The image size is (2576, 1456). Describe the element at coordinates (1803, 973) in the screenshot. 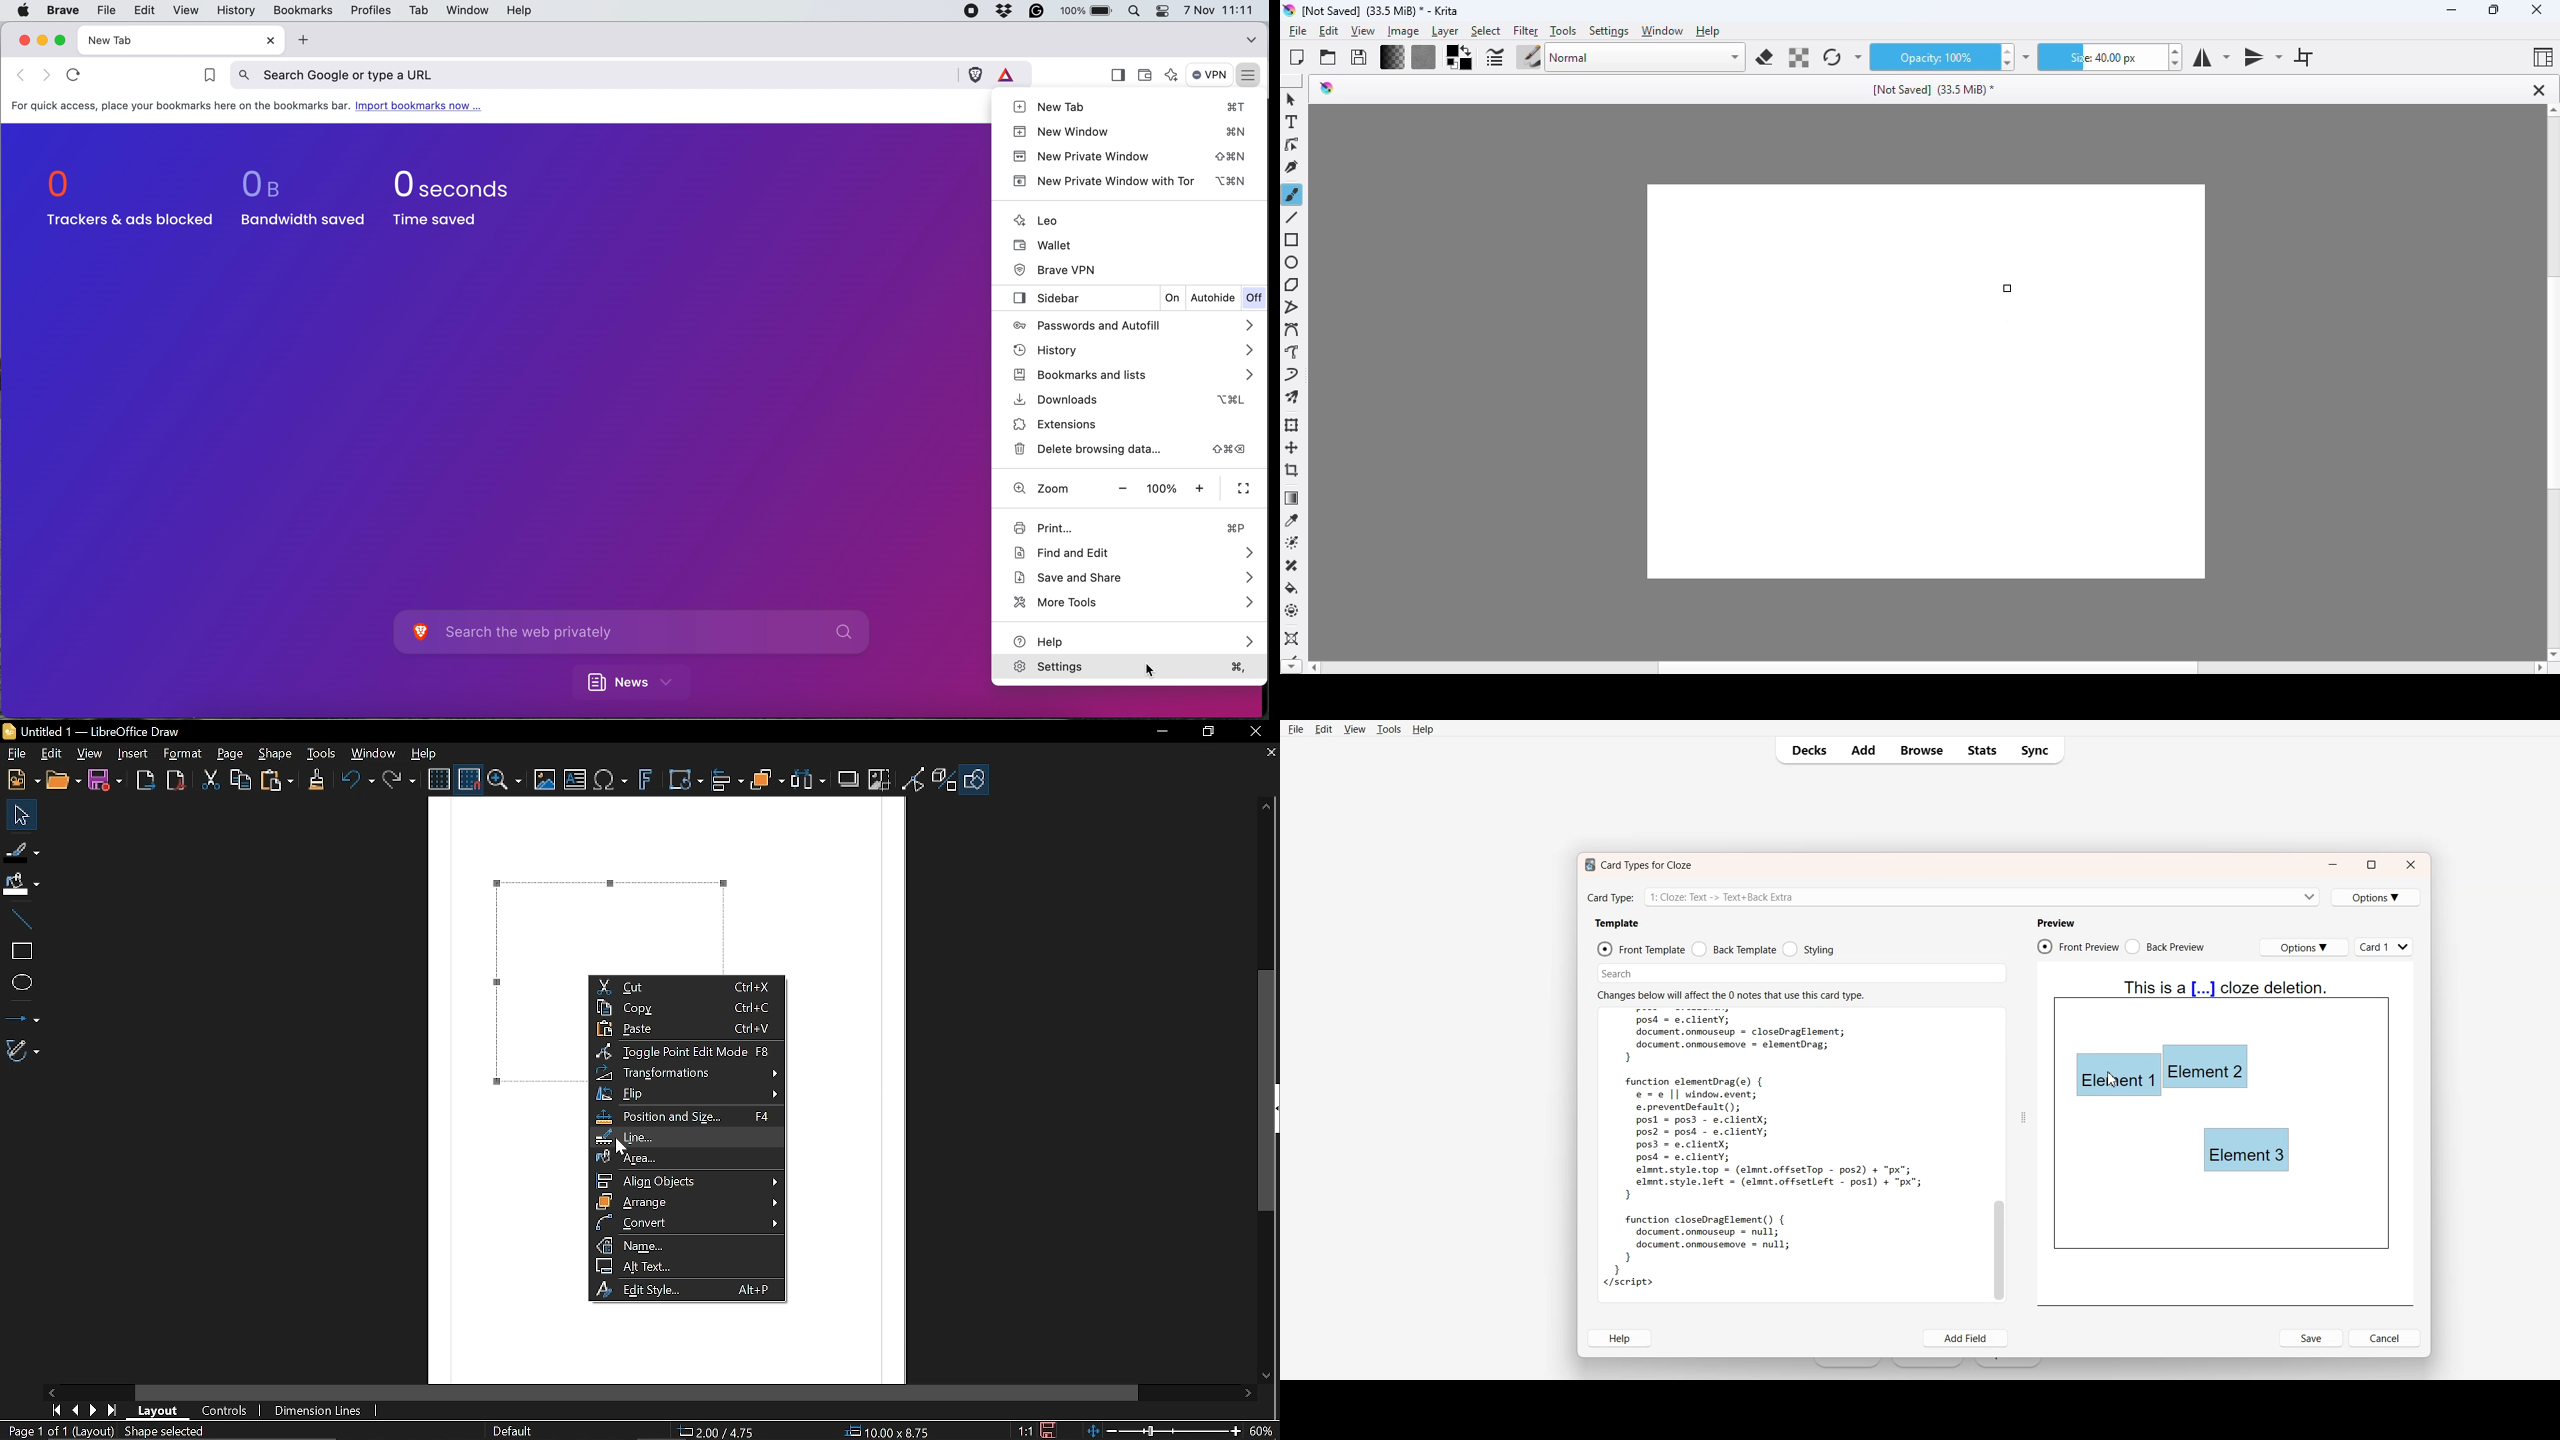

I see `Search` at that location.